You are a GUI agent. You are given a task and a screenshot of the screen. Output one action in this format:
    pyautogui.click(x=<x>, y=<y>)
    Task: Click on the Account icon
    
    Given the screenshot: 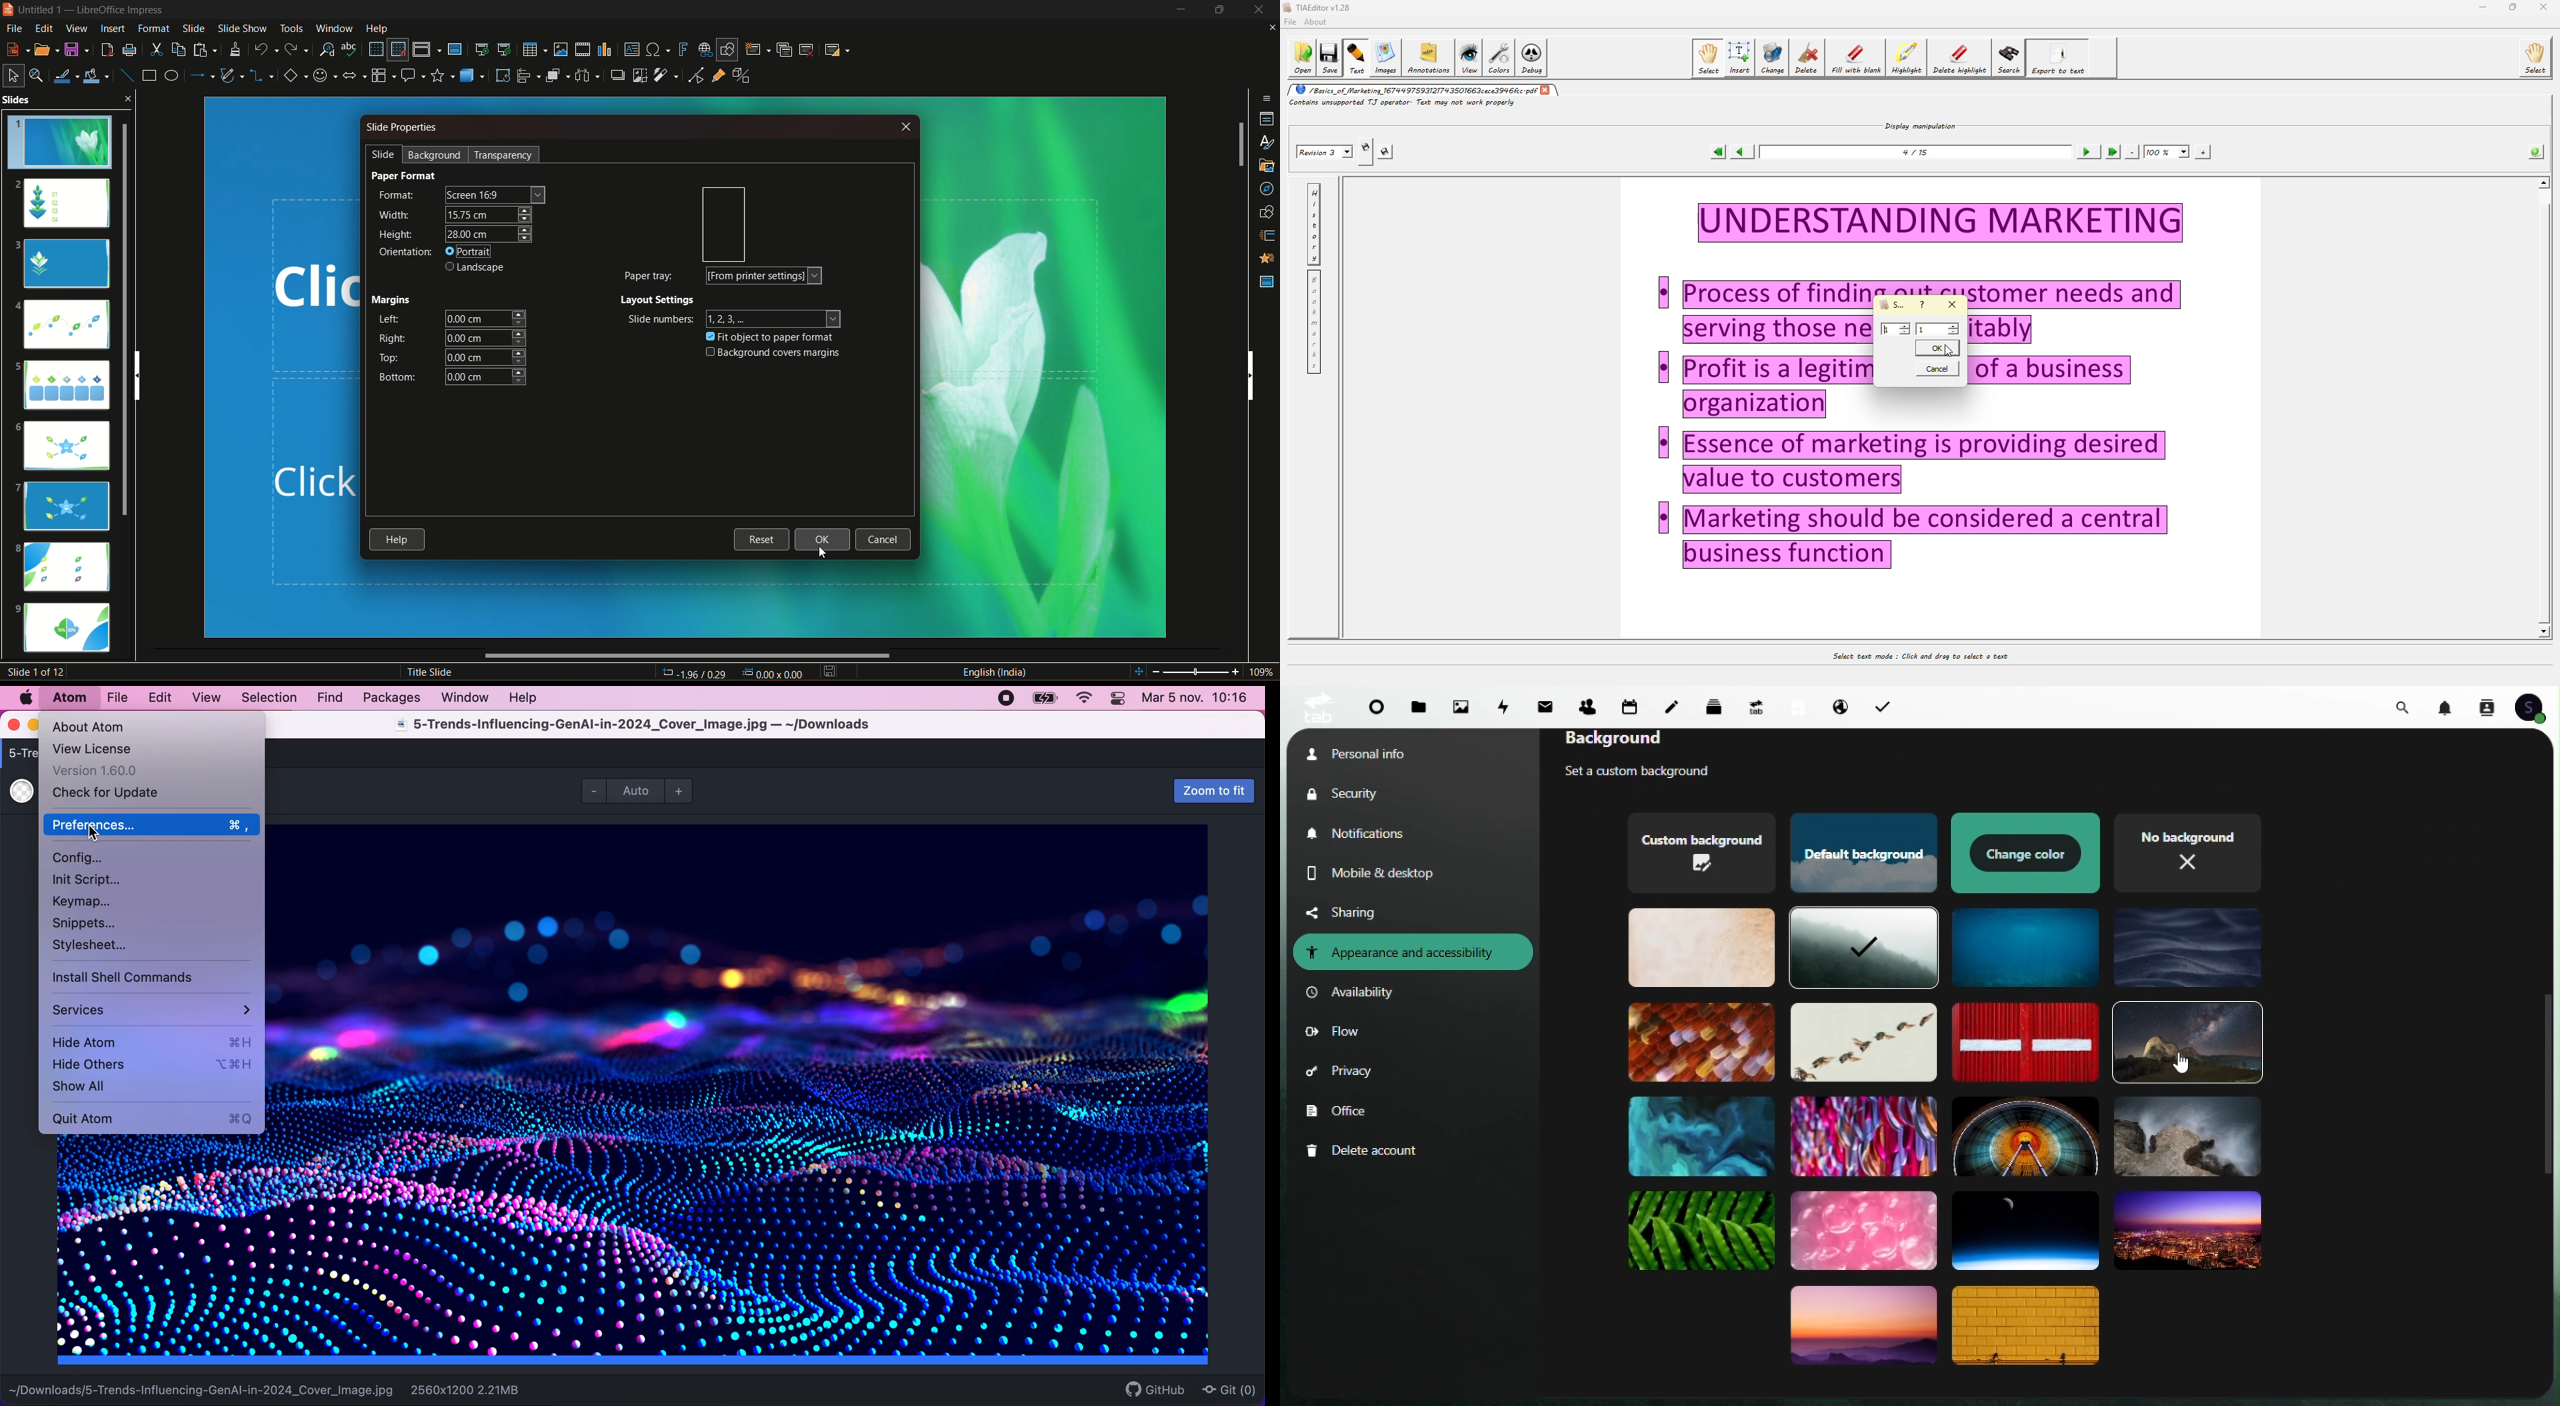 What is the action you would take?
    pyautogui.click(x=2536, y=707)
    